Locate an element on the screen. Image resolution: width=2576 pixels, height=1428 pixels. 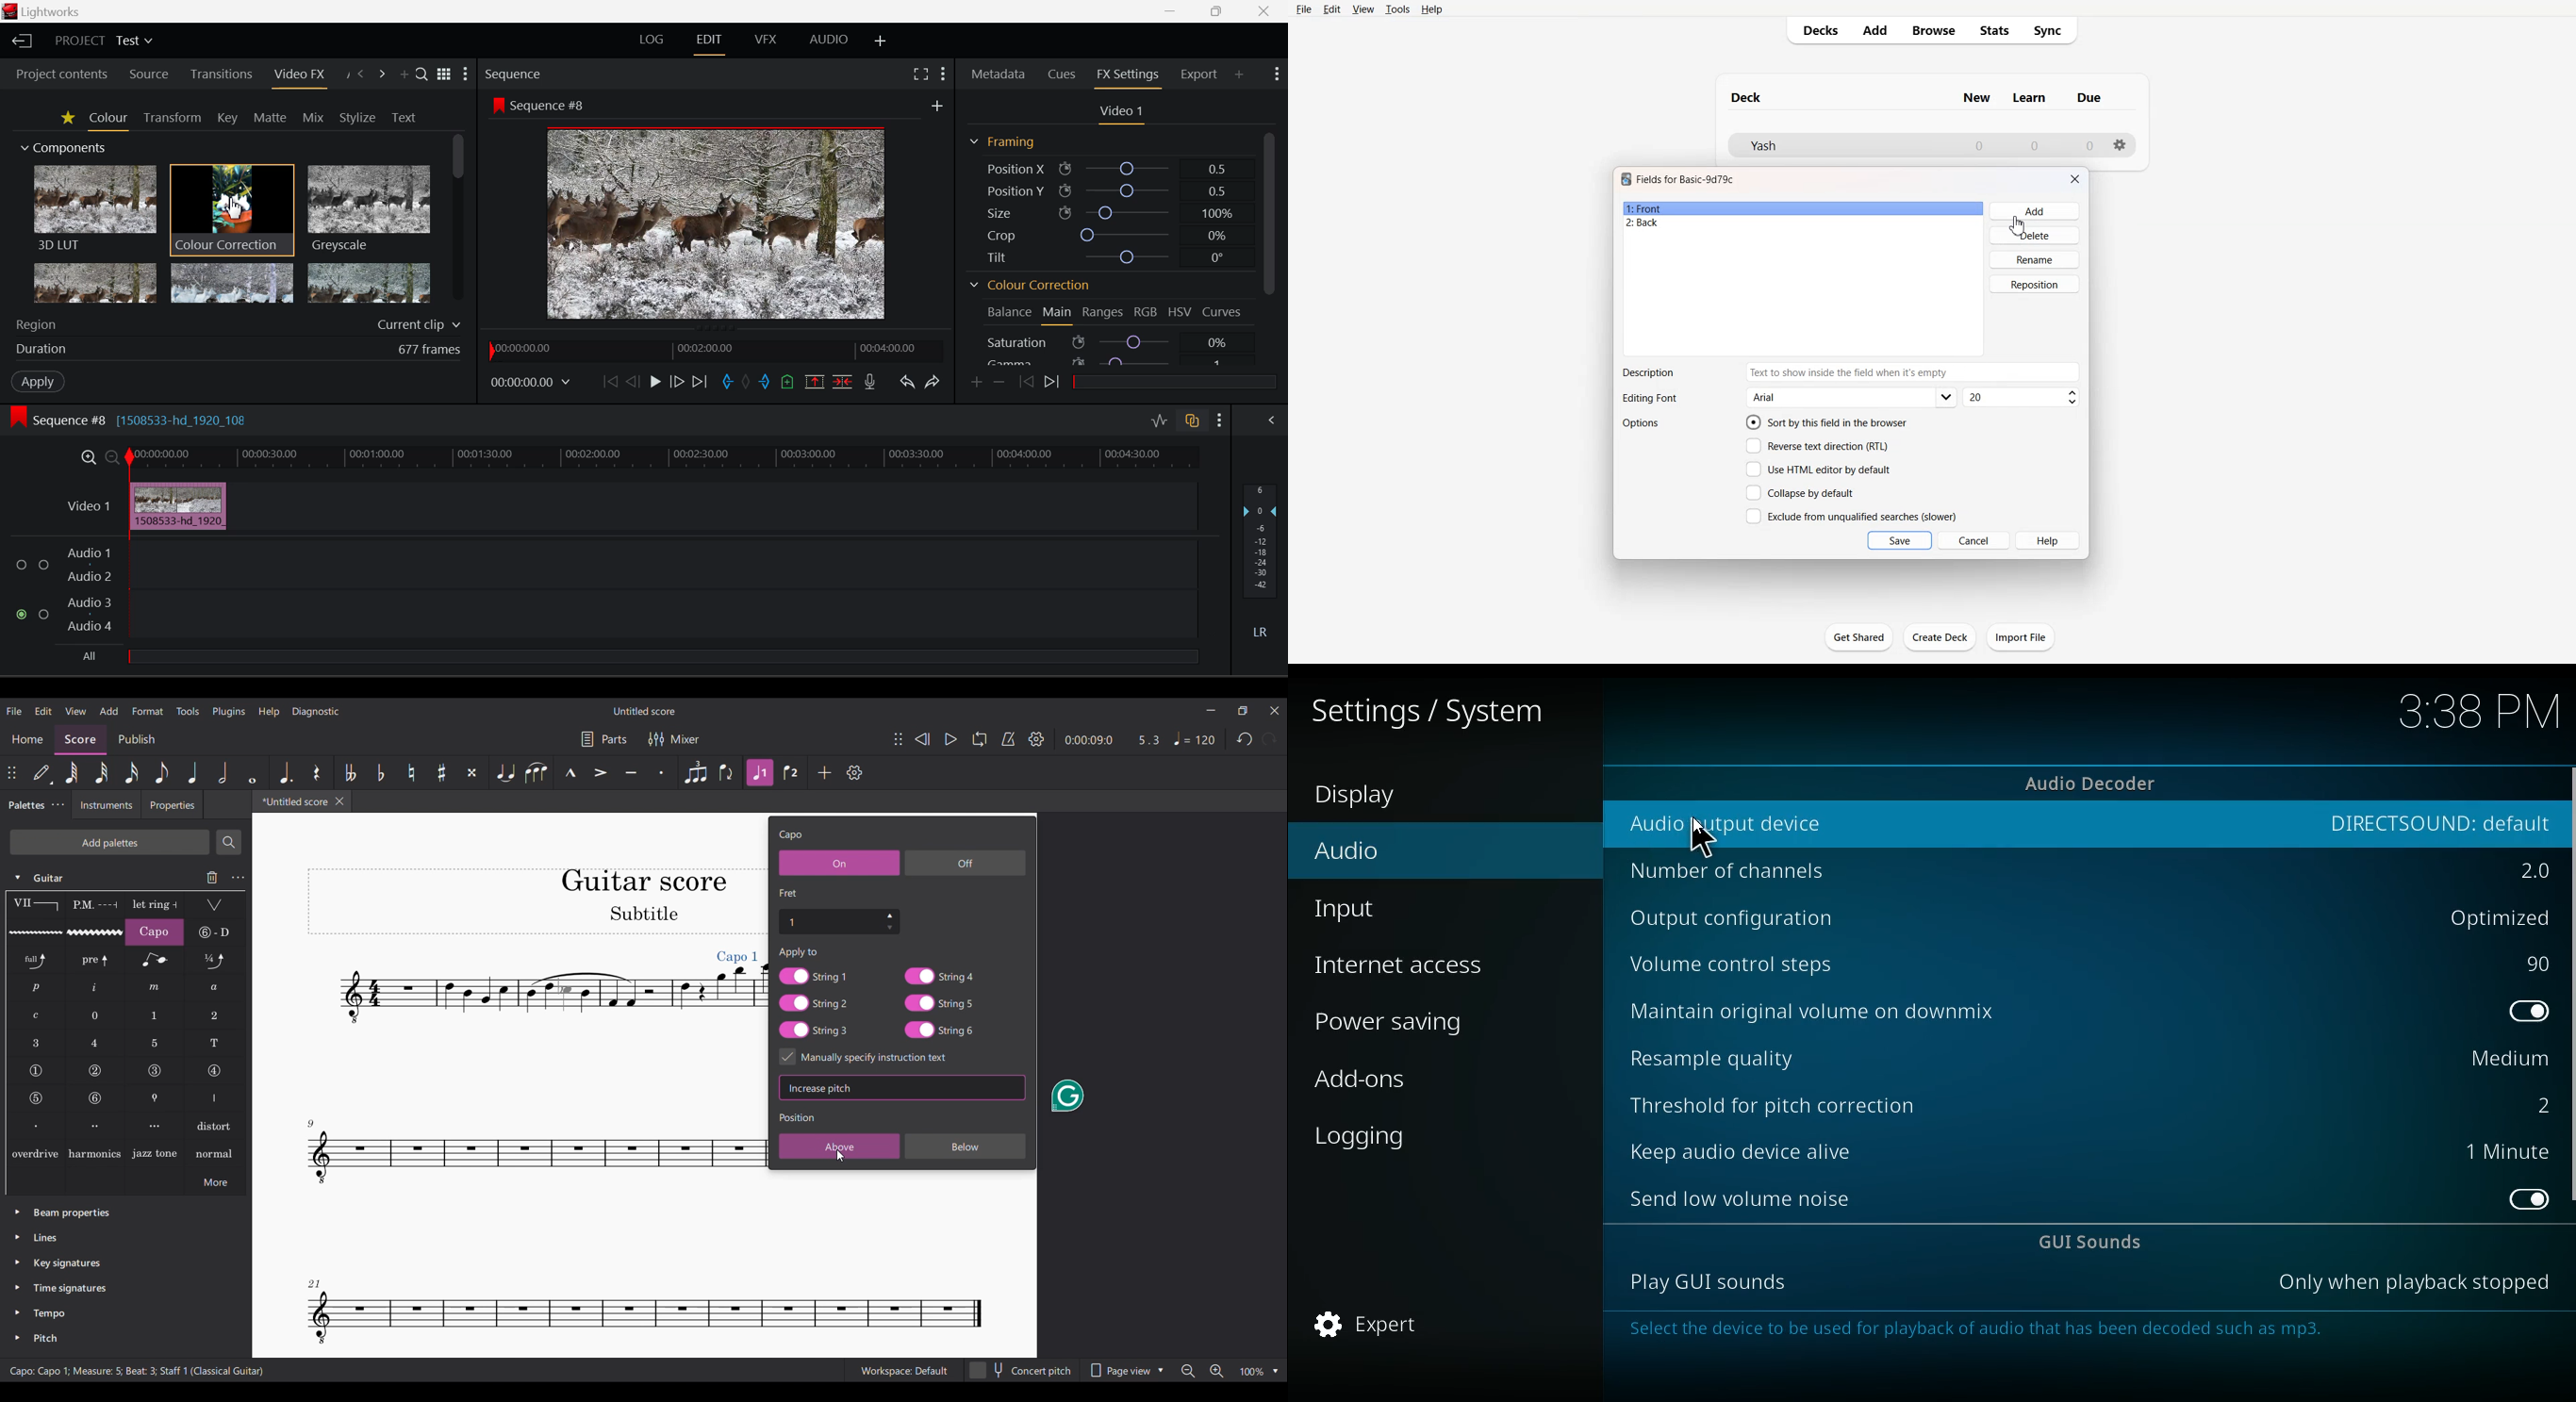
settings / system is located at coordinates (1438, 709).